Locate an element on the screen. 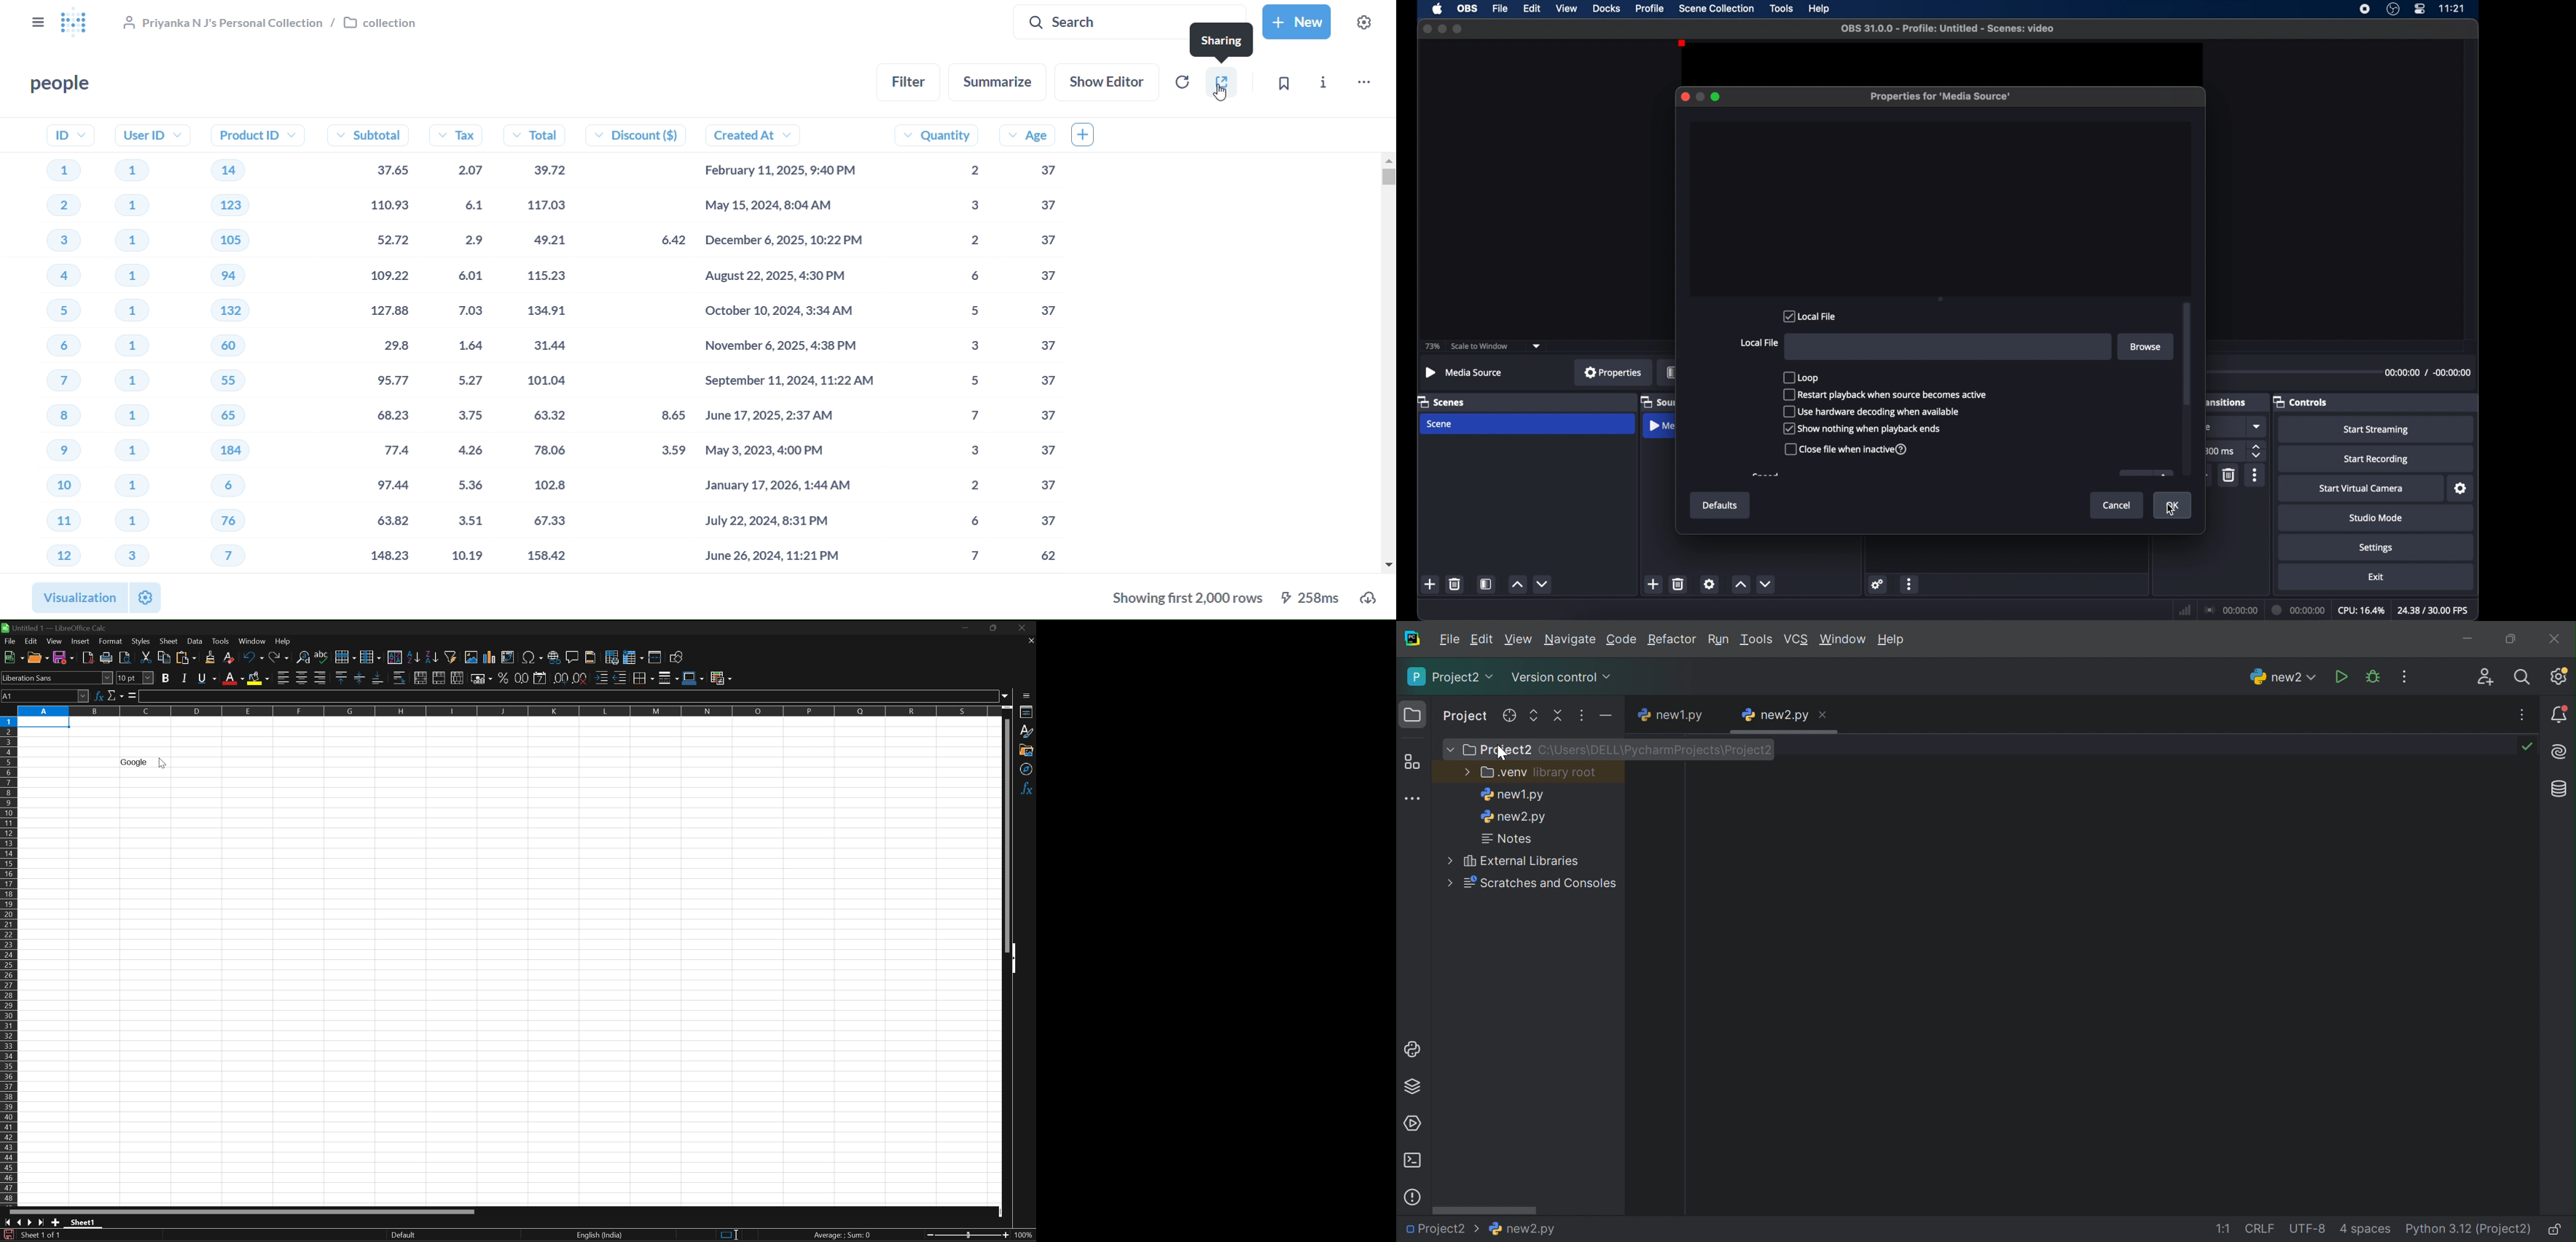  time is located at coordinates (2453, 8).